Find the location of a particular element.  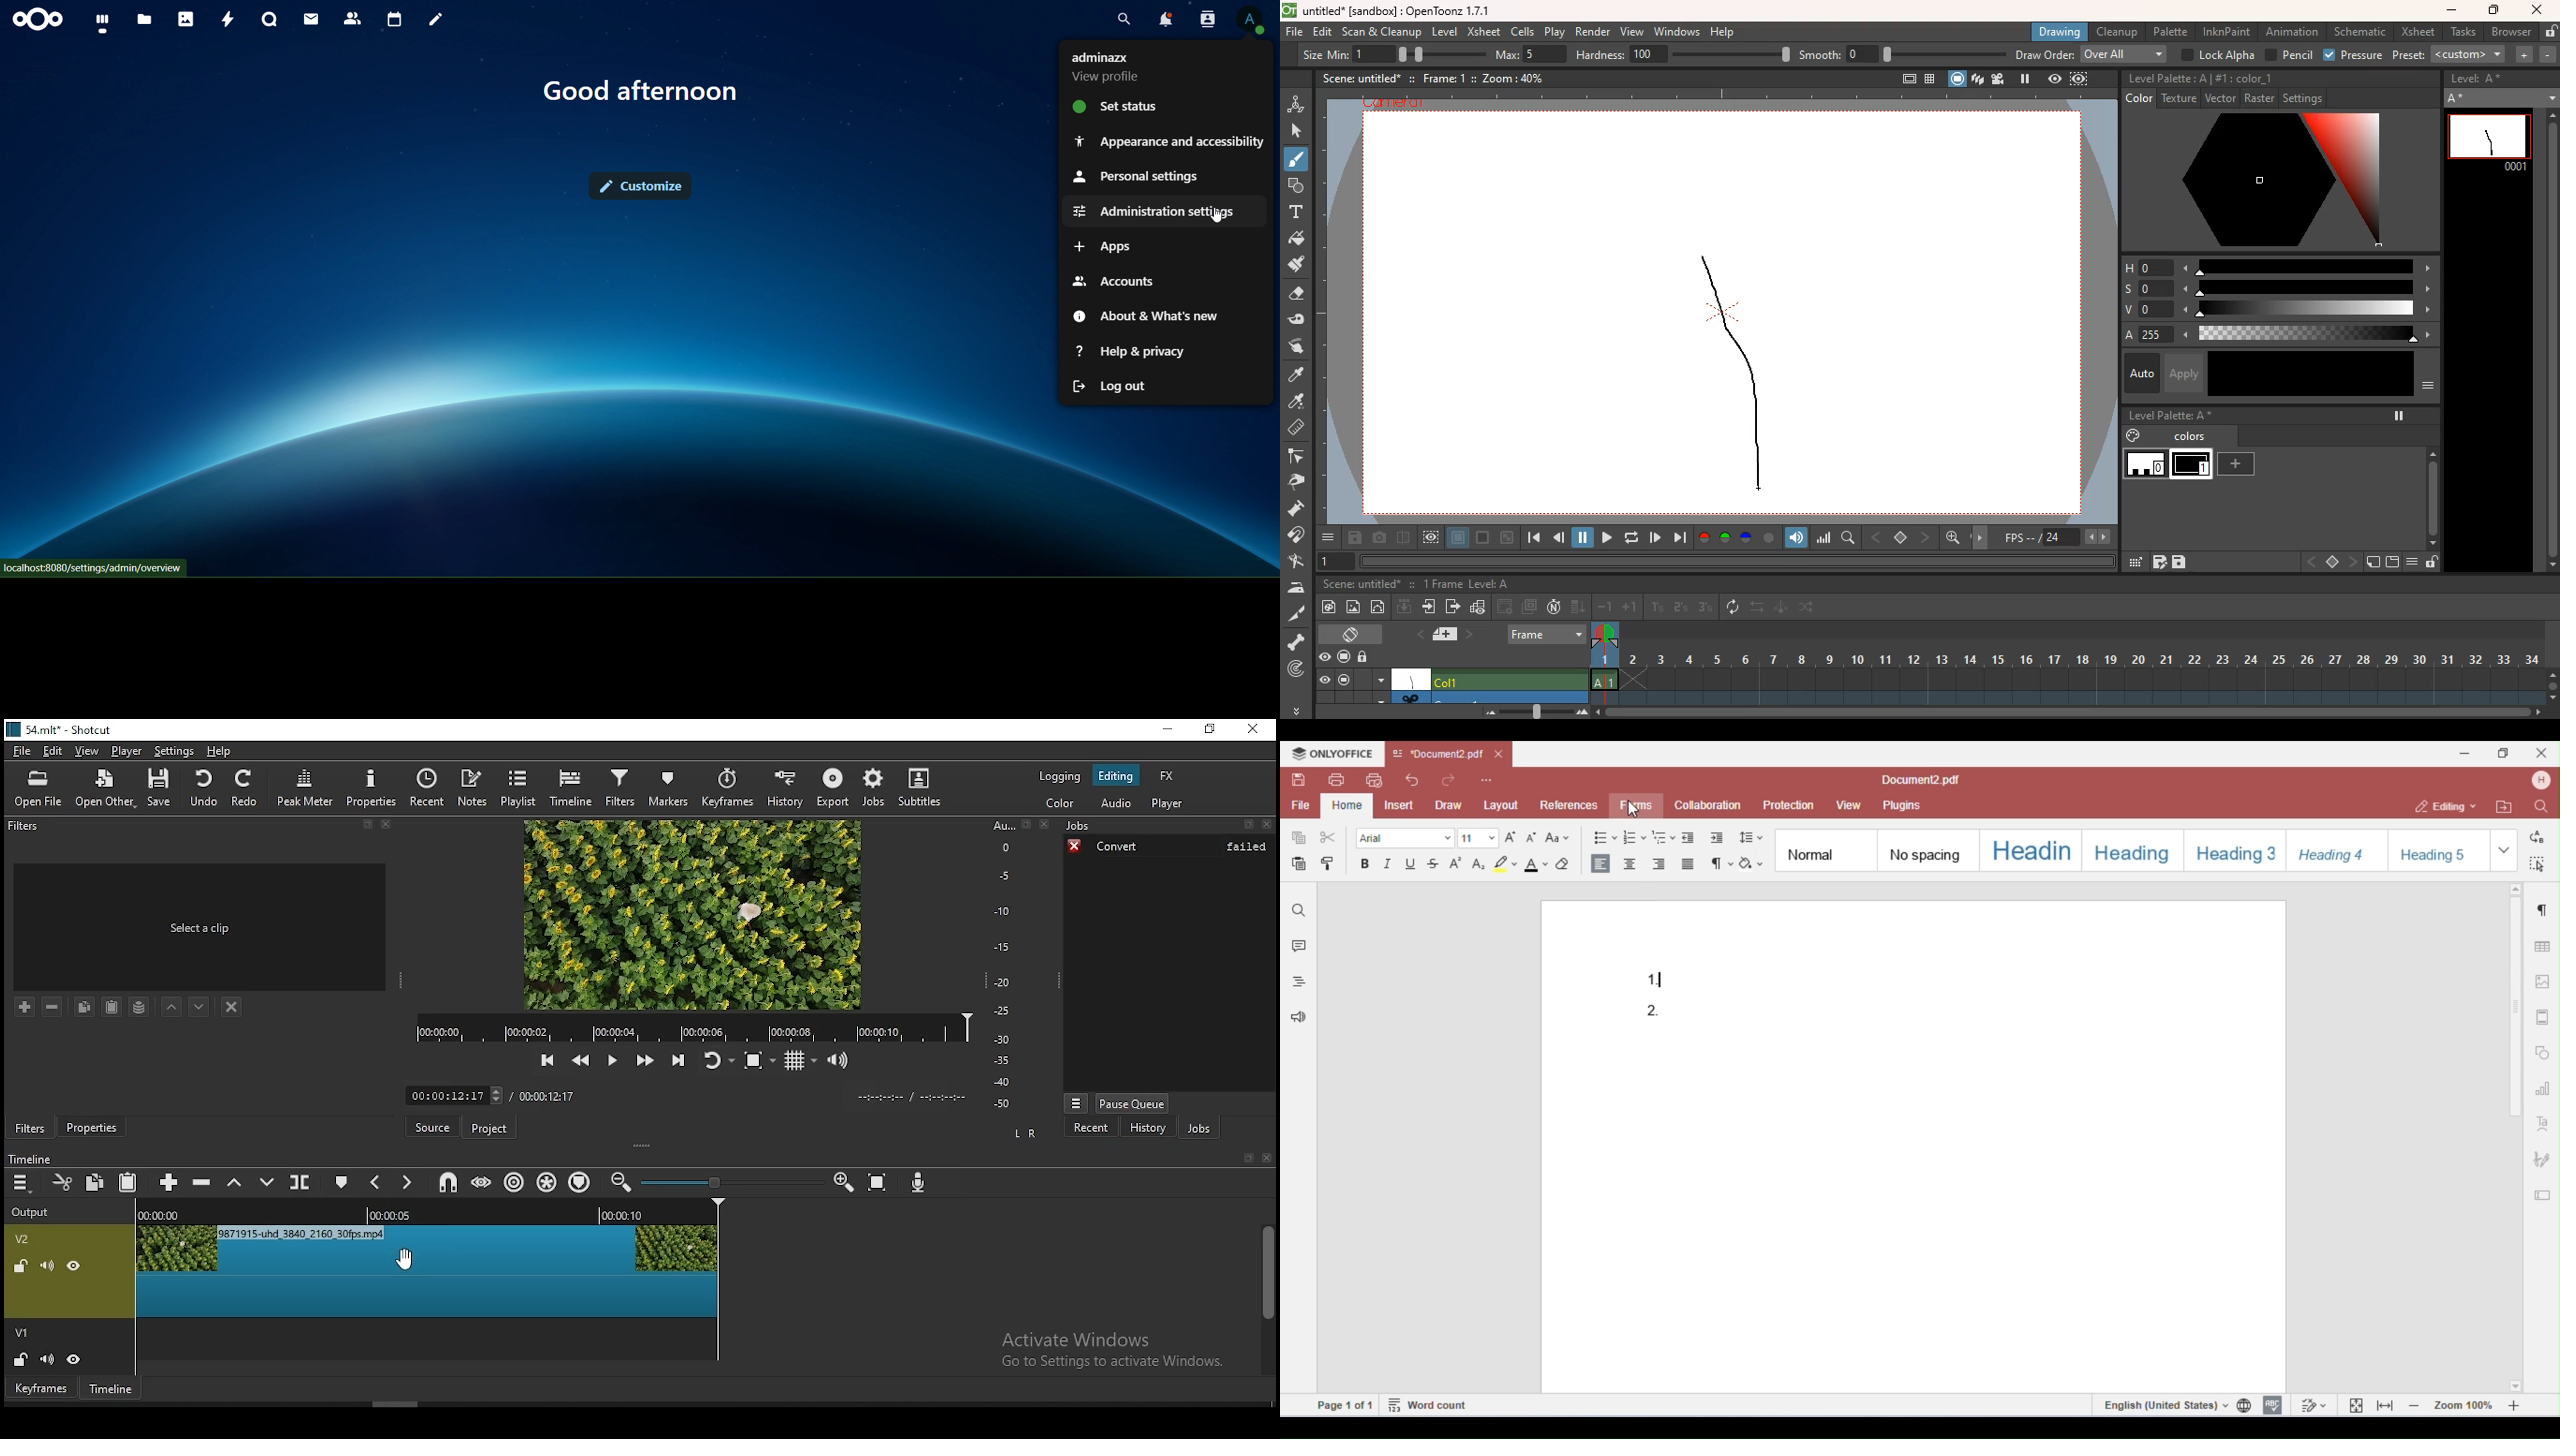

convert failed is located at coordinates (1169, 848).